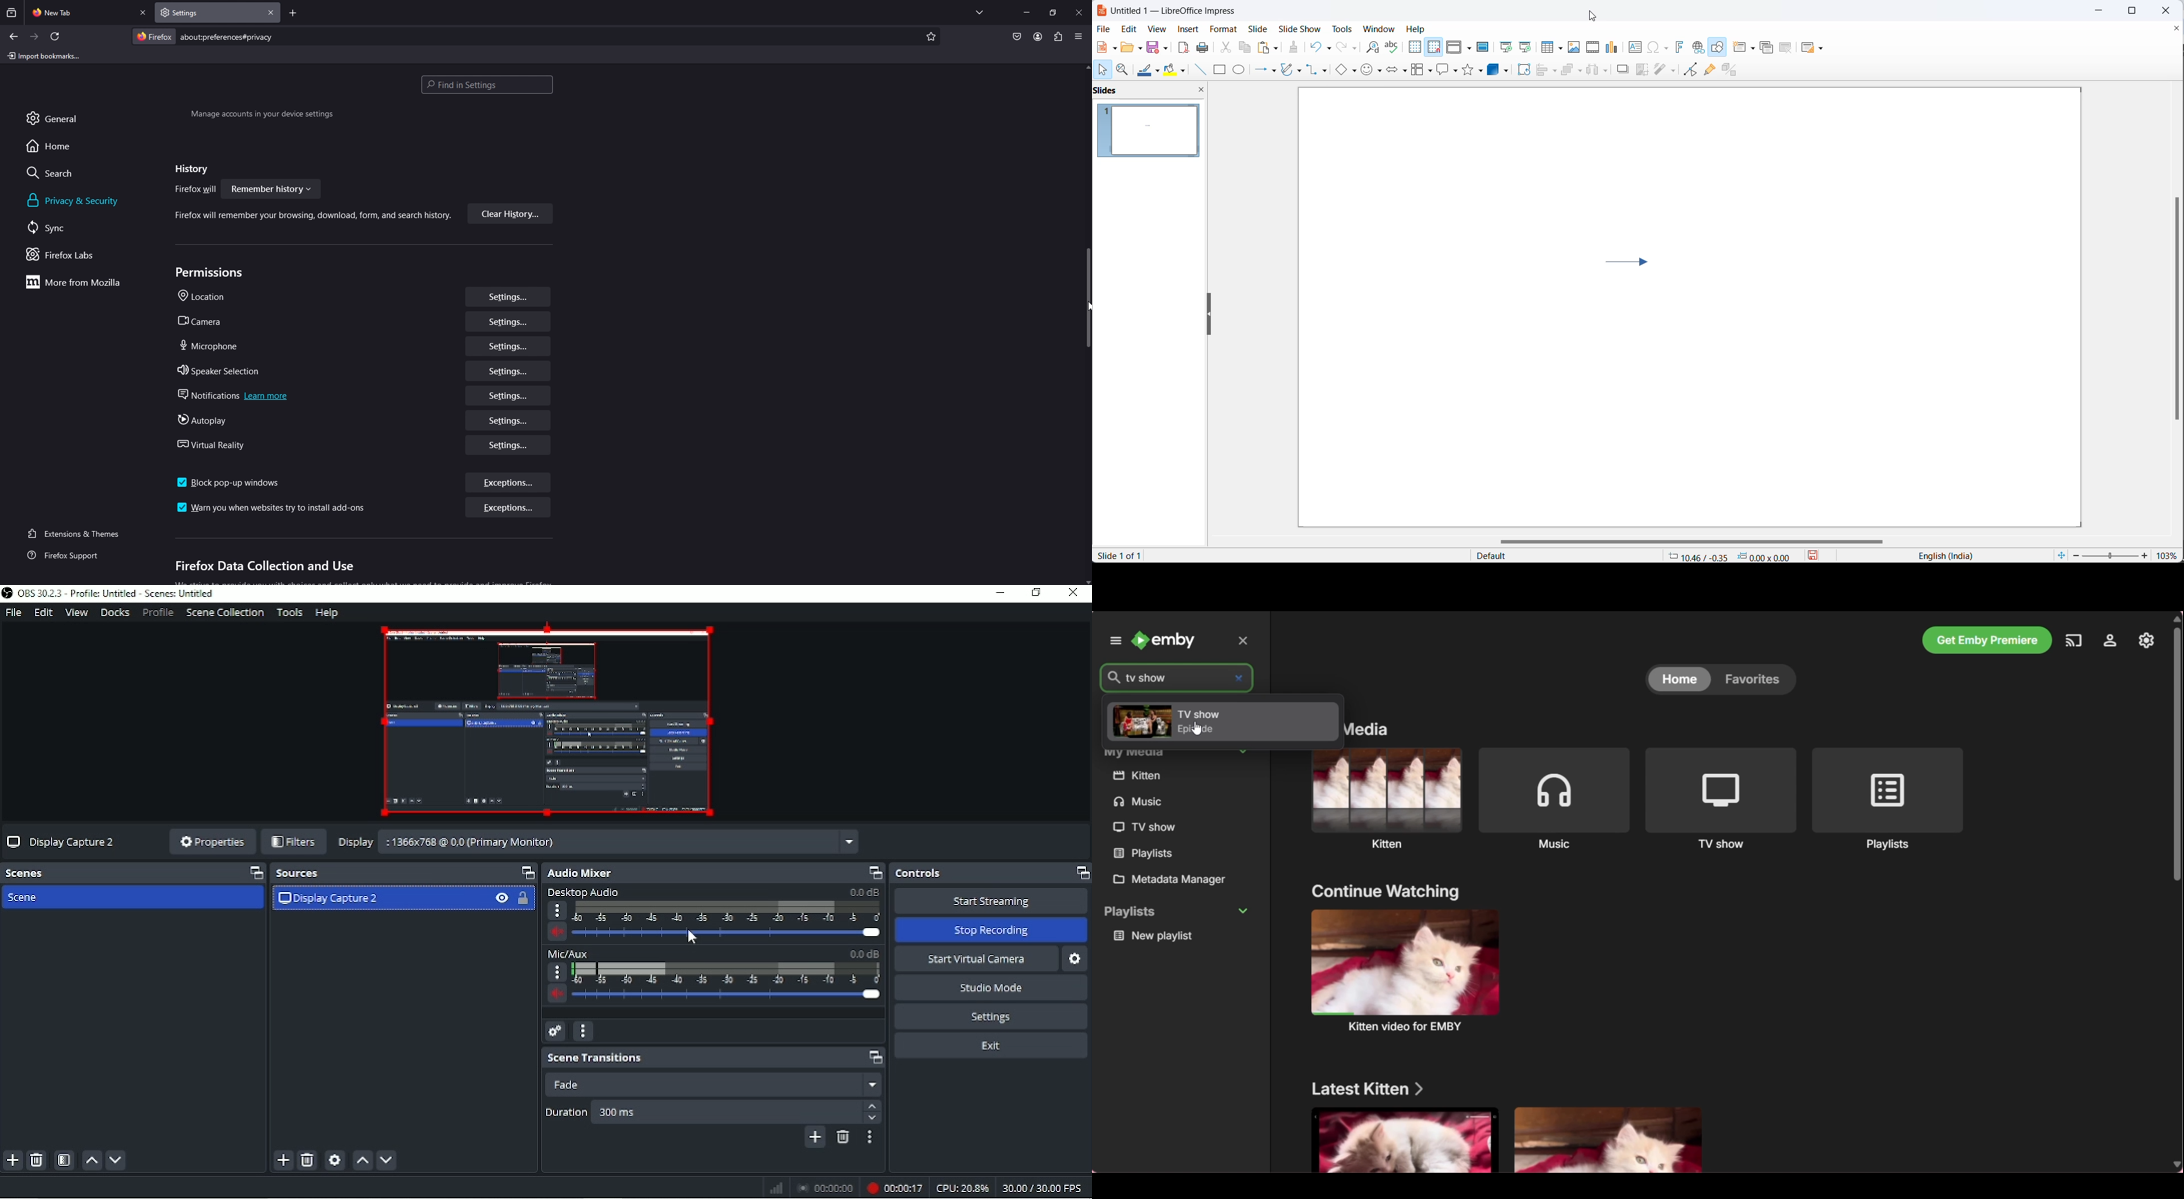 The image size is (2184, 1204). What do you see at coordinates (157, 613) in the screenshot?
I see `Profile` at bounding box center [157, 613].